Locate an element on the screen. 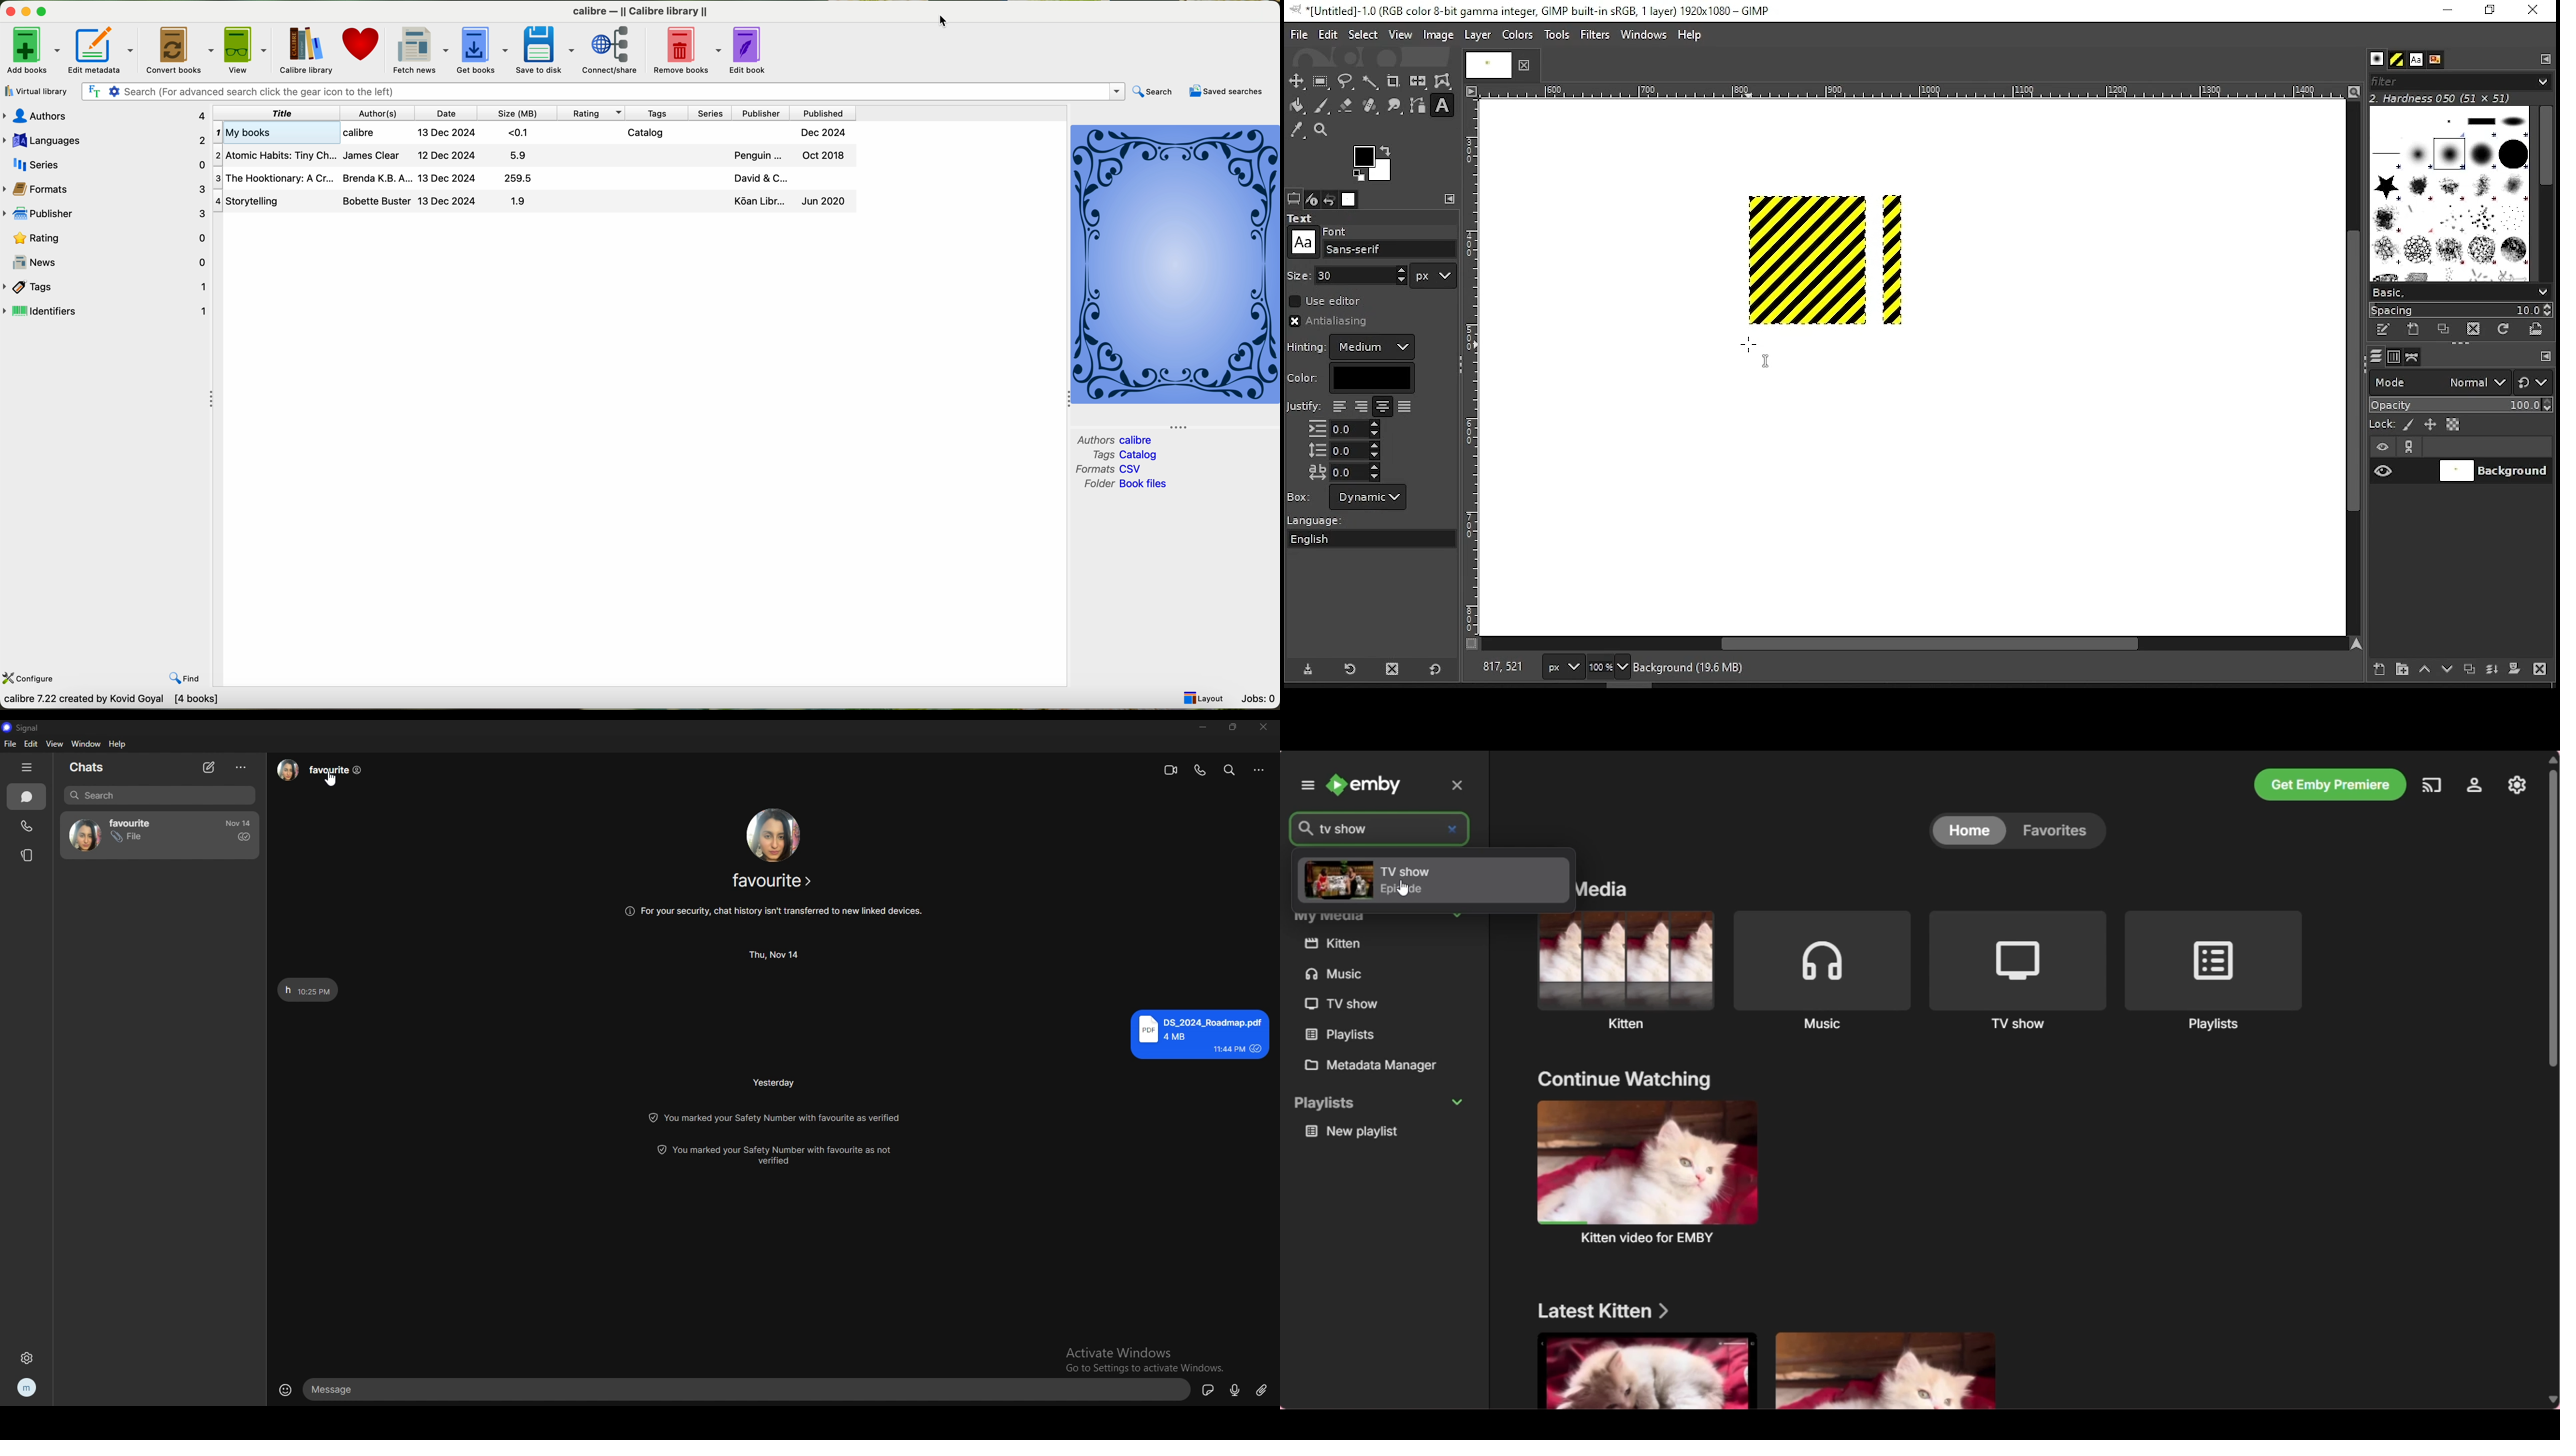 This screenshot has width=2576, height=1456. layer visibility is located at coordinates (2383, 447).